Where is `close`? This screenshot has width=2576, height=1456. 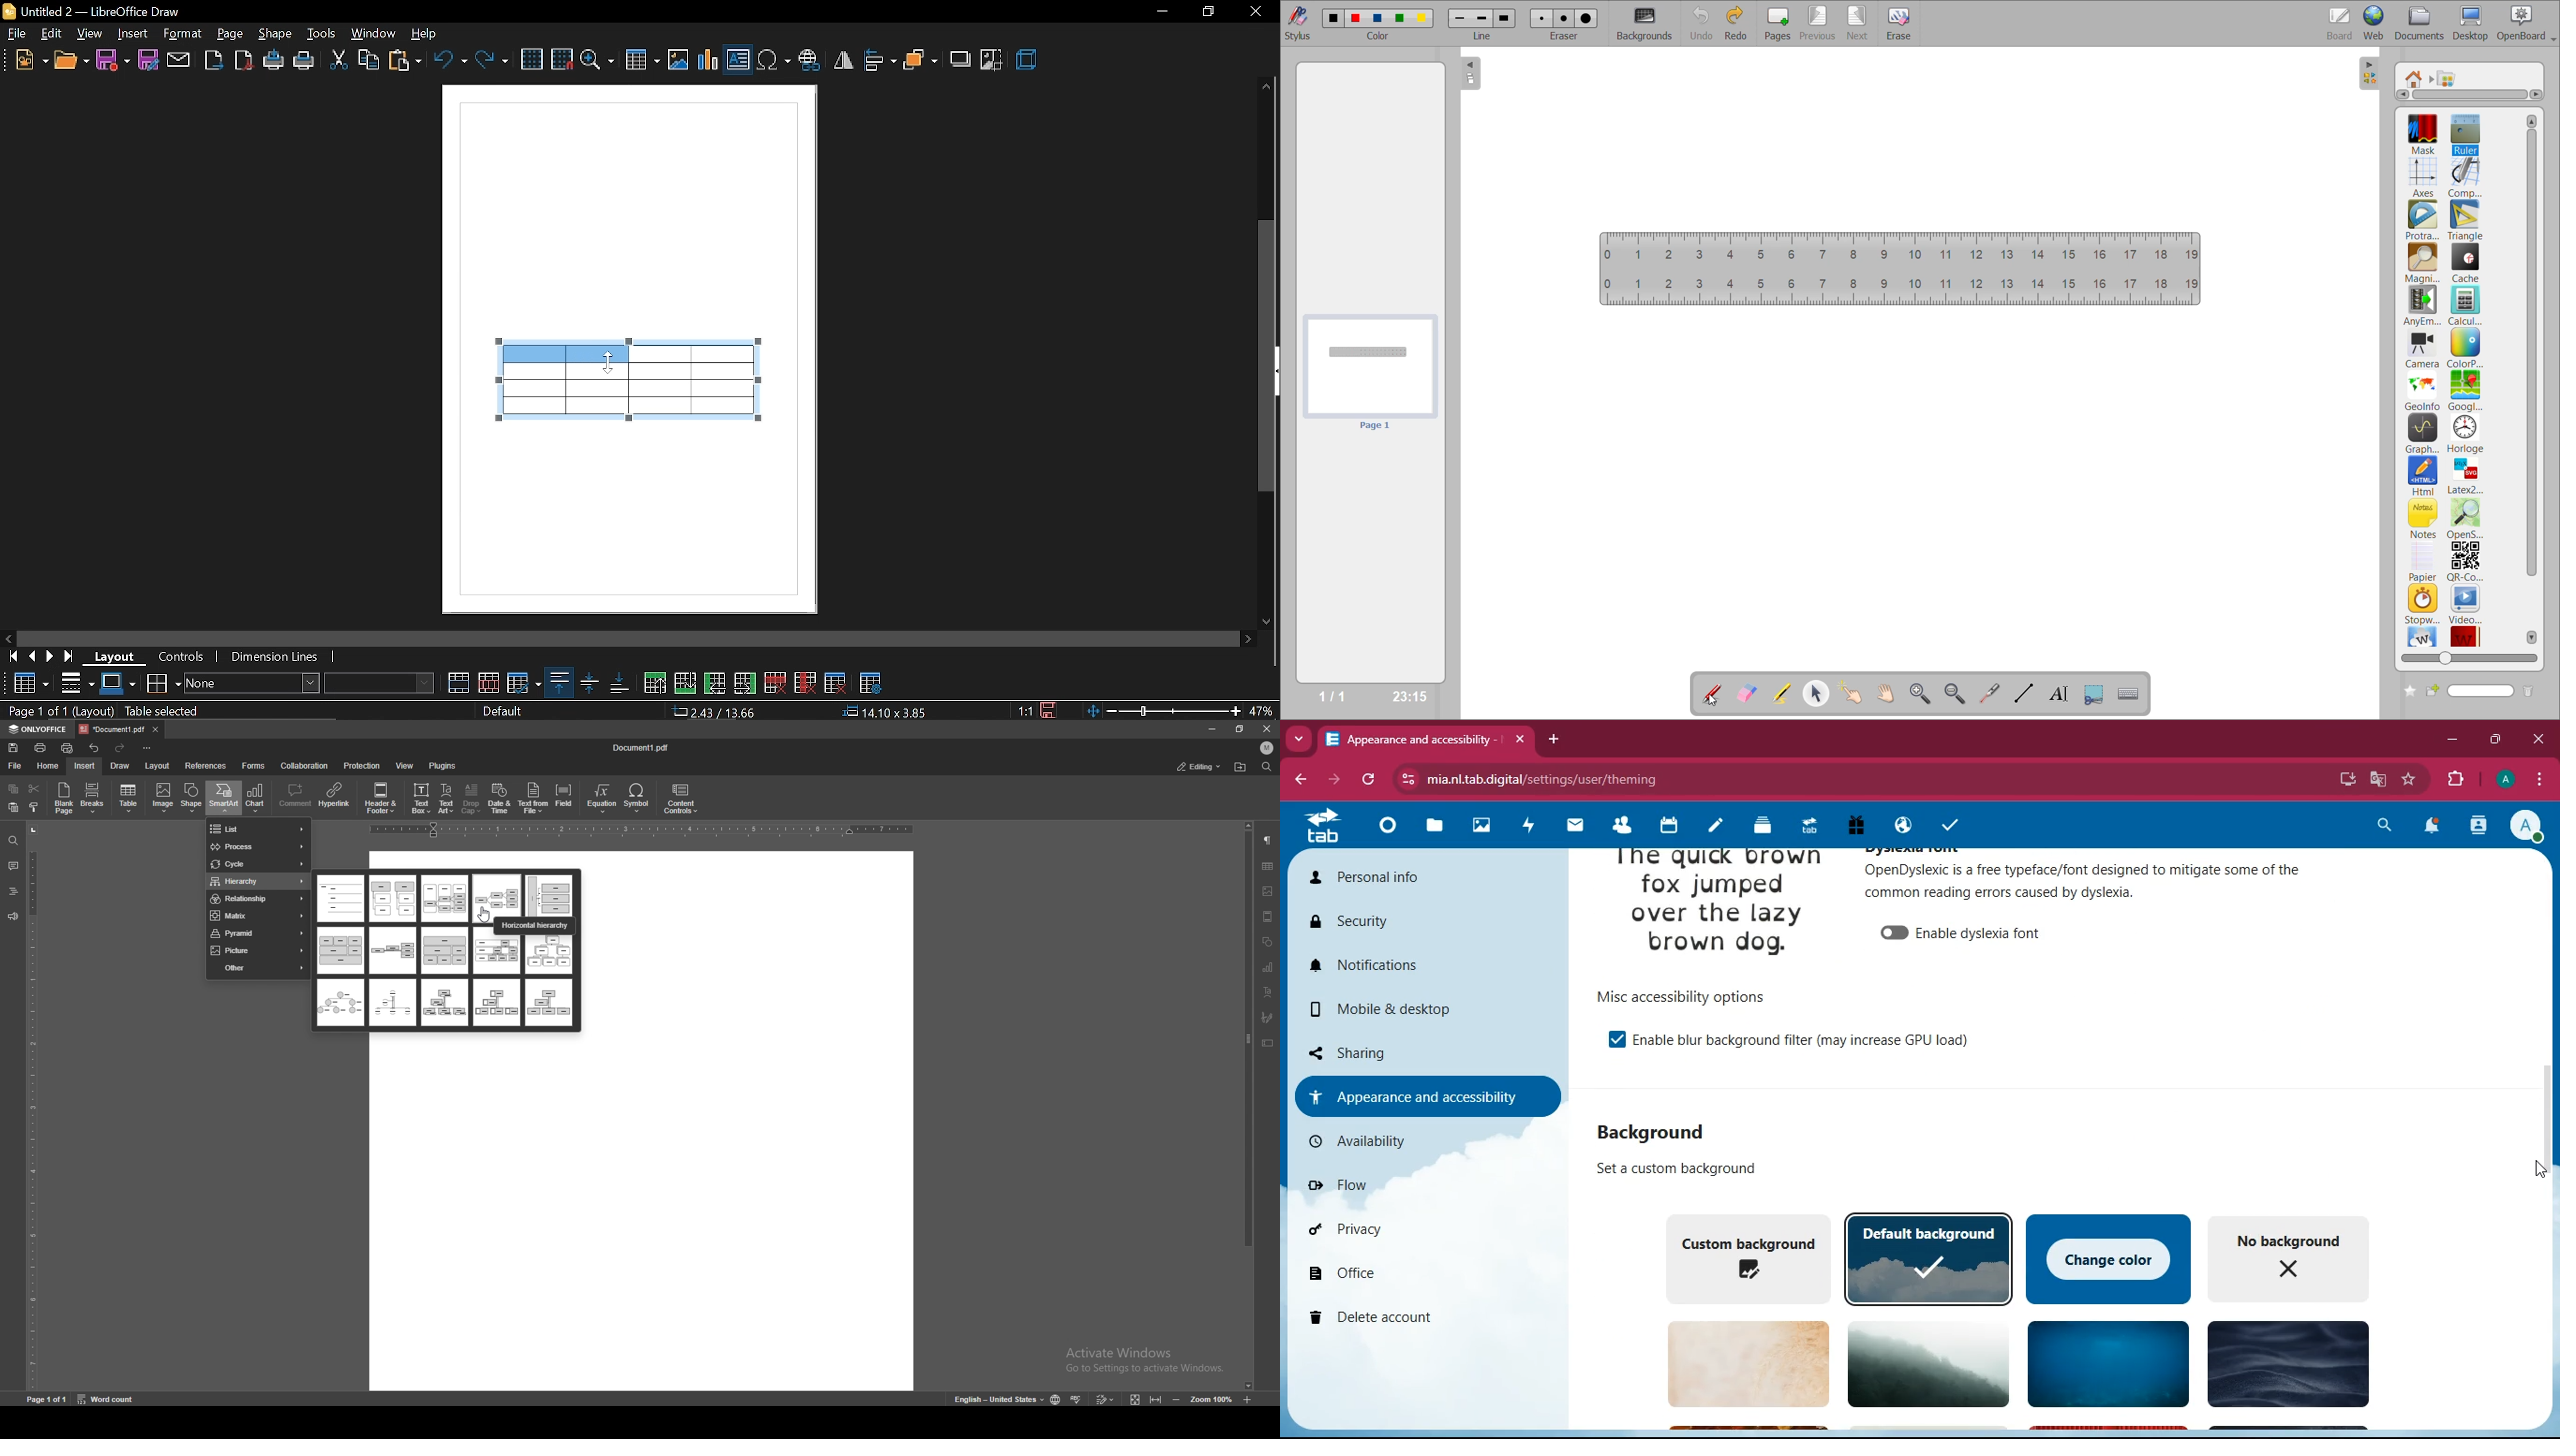 close is located at coordinates (2538, 738).